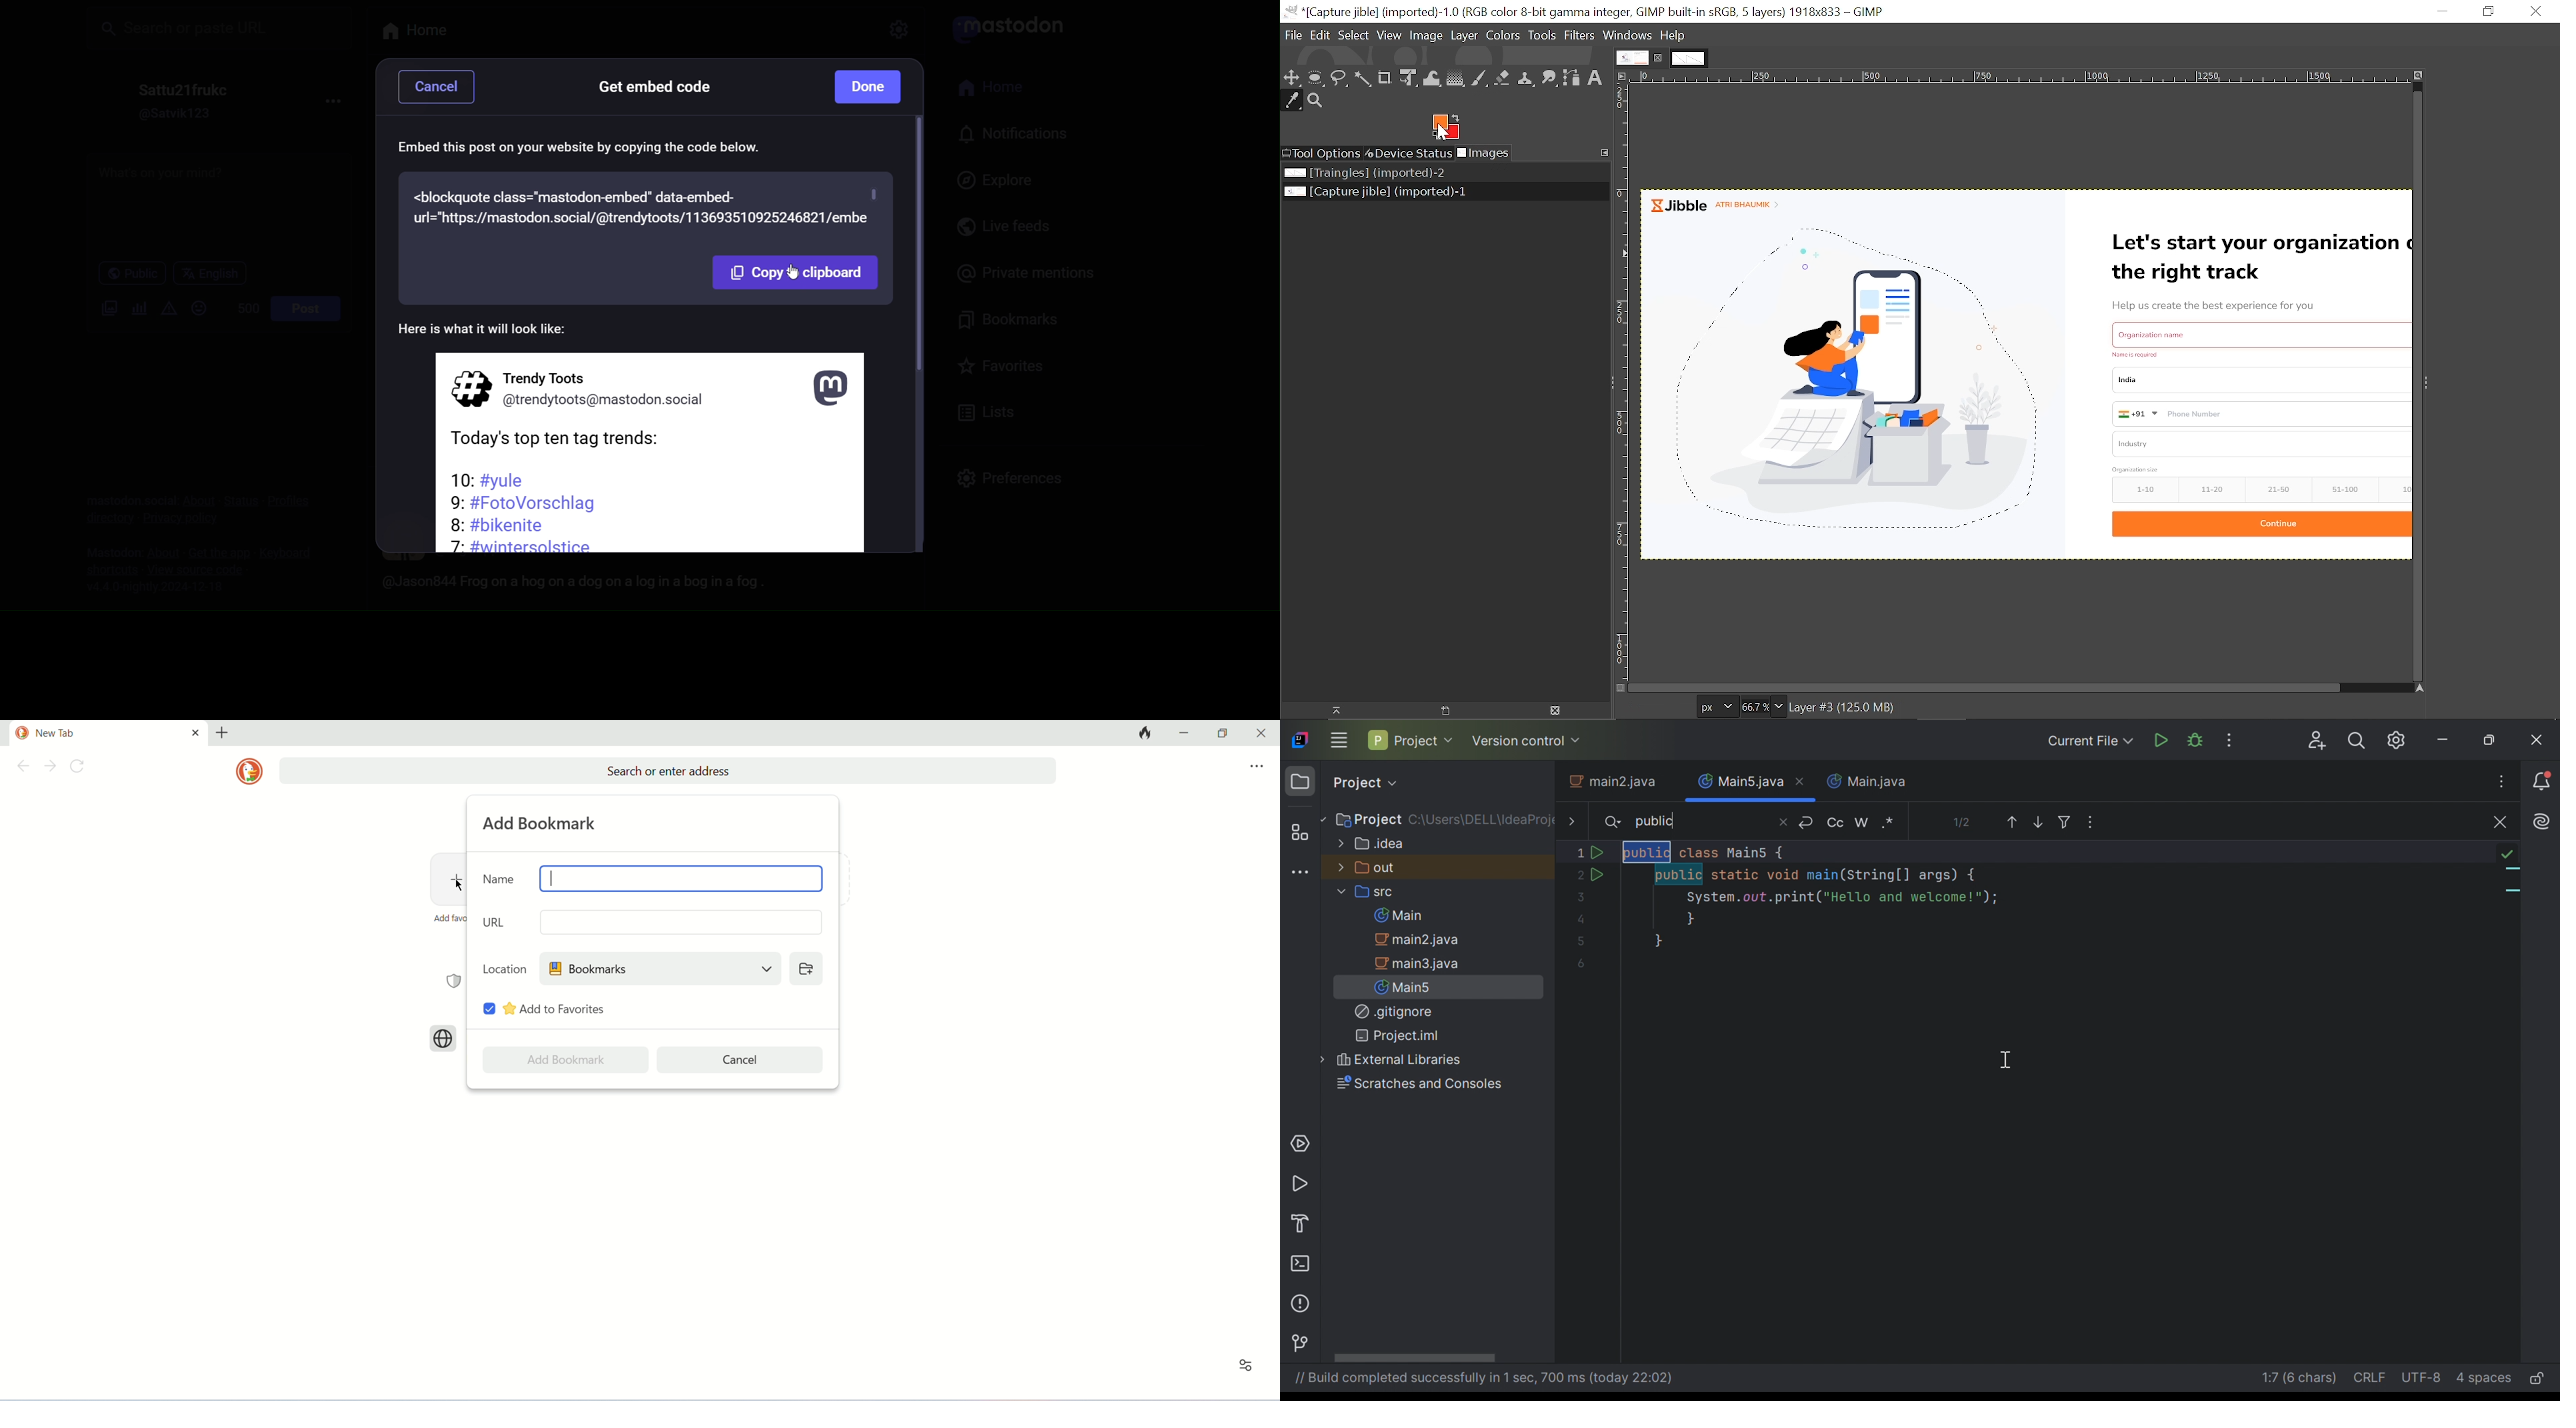  I want to click on go to line, so click(2302, 1376).